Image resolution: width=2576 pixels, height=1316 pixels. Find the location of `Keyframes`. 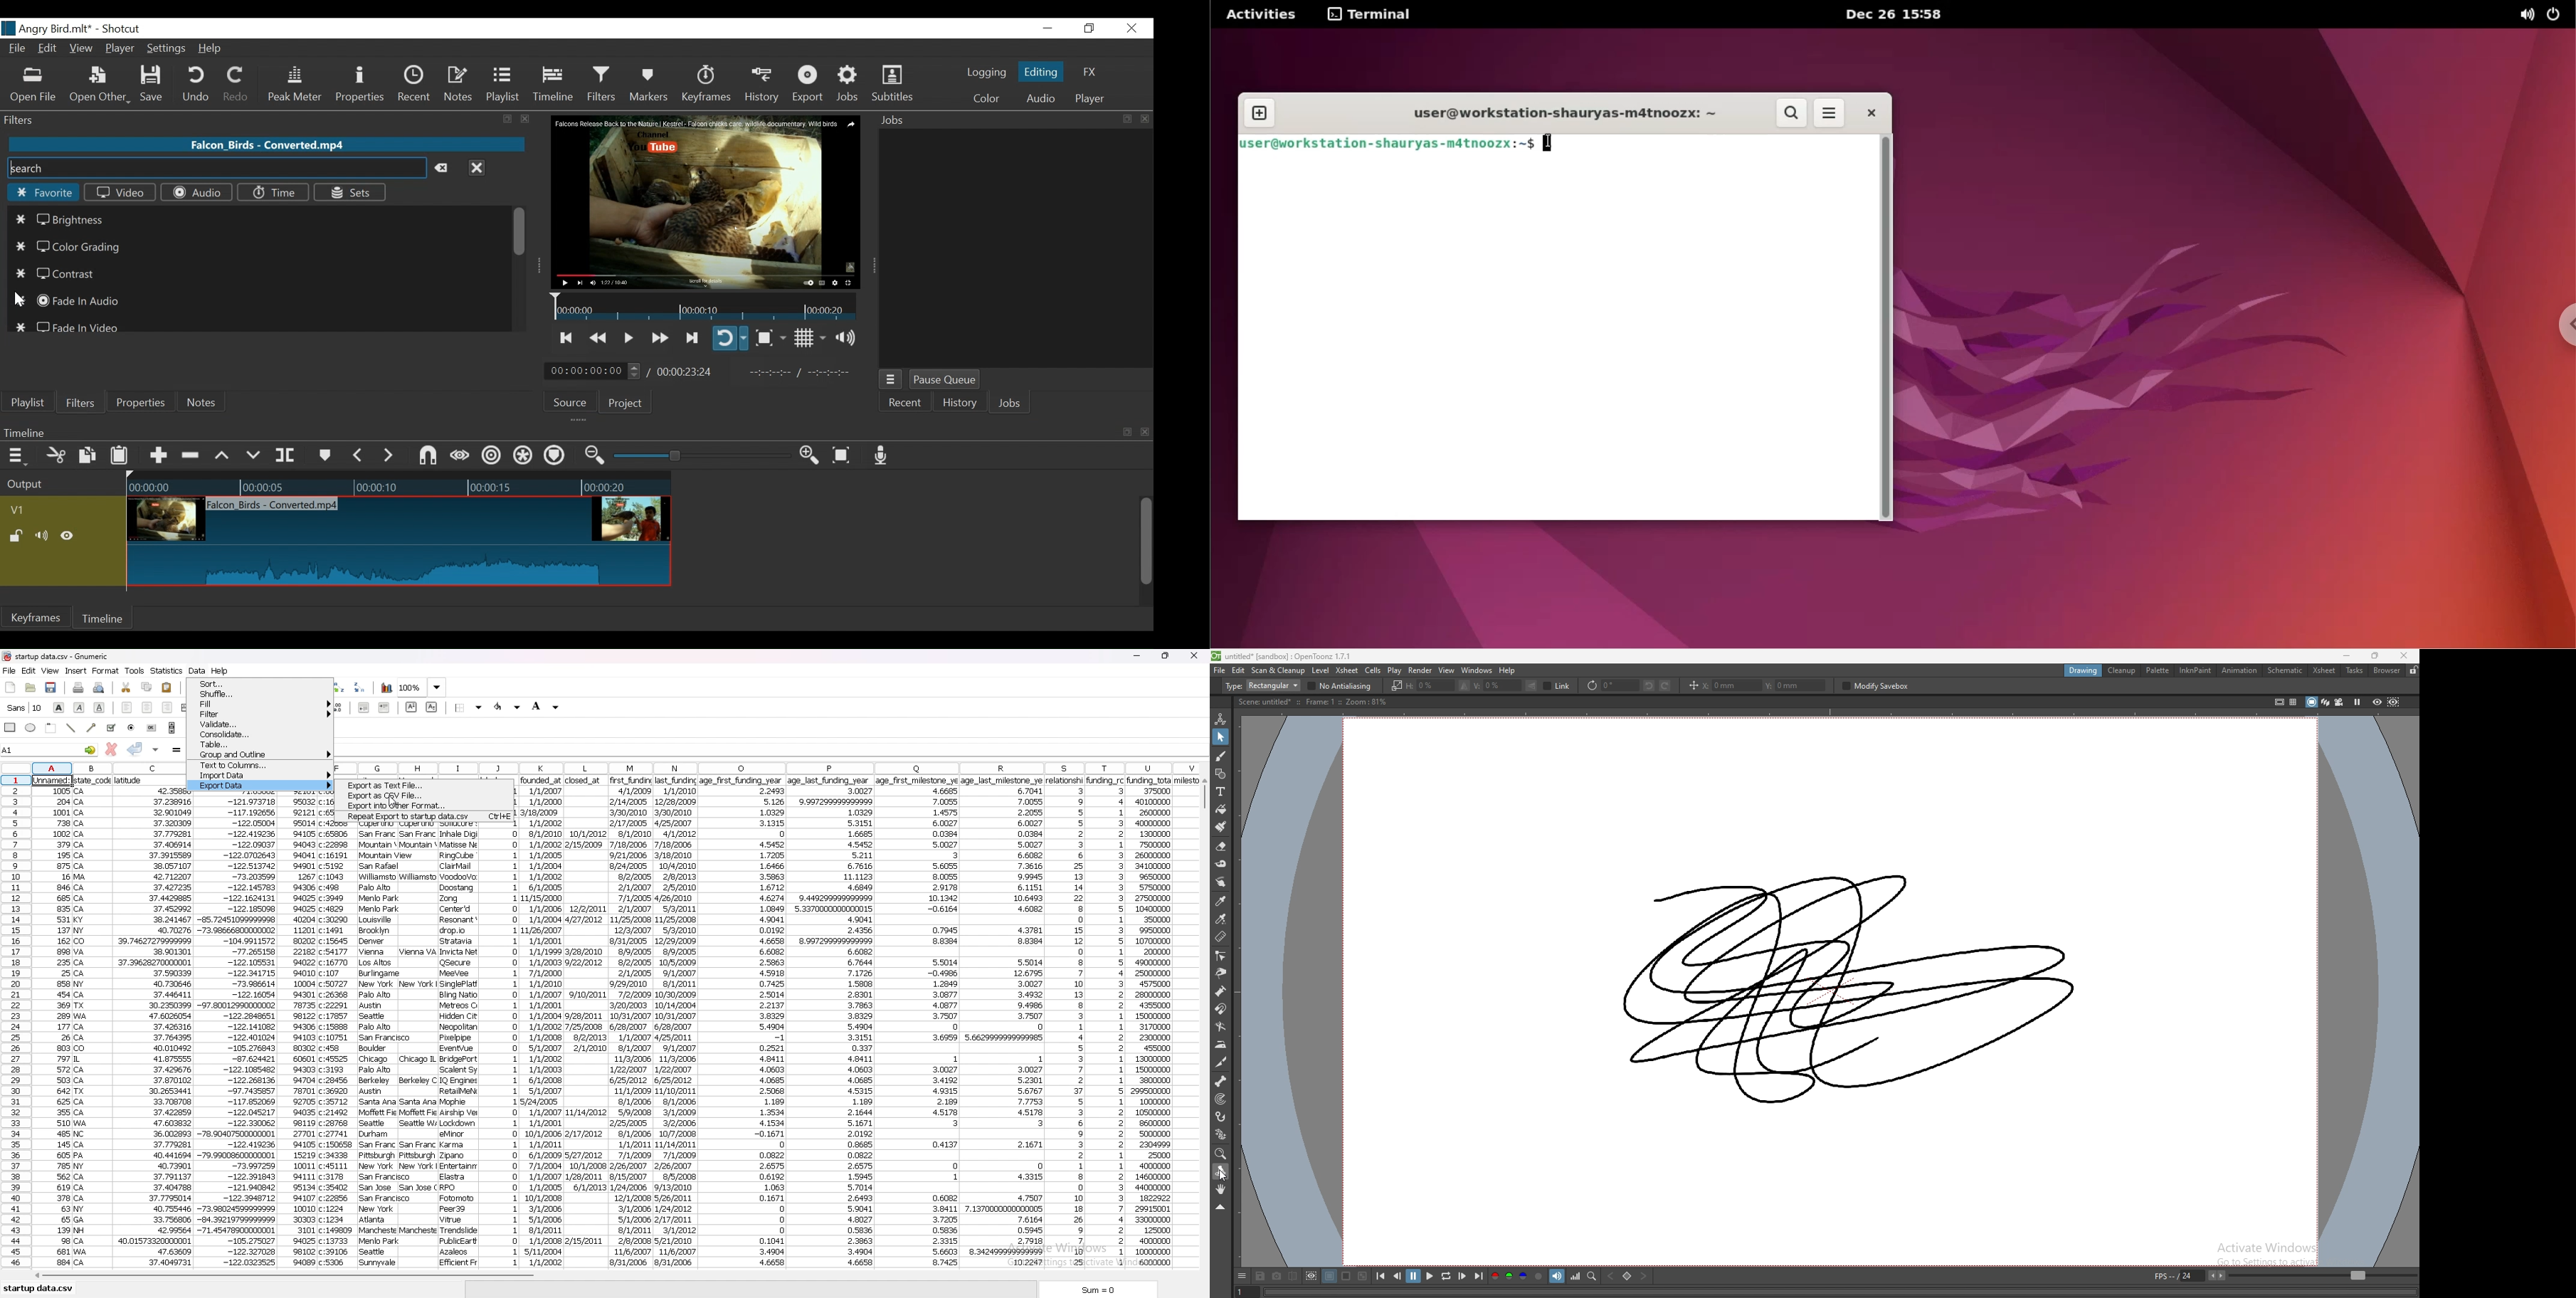

Keyframes is located at coordinates (35, 617).